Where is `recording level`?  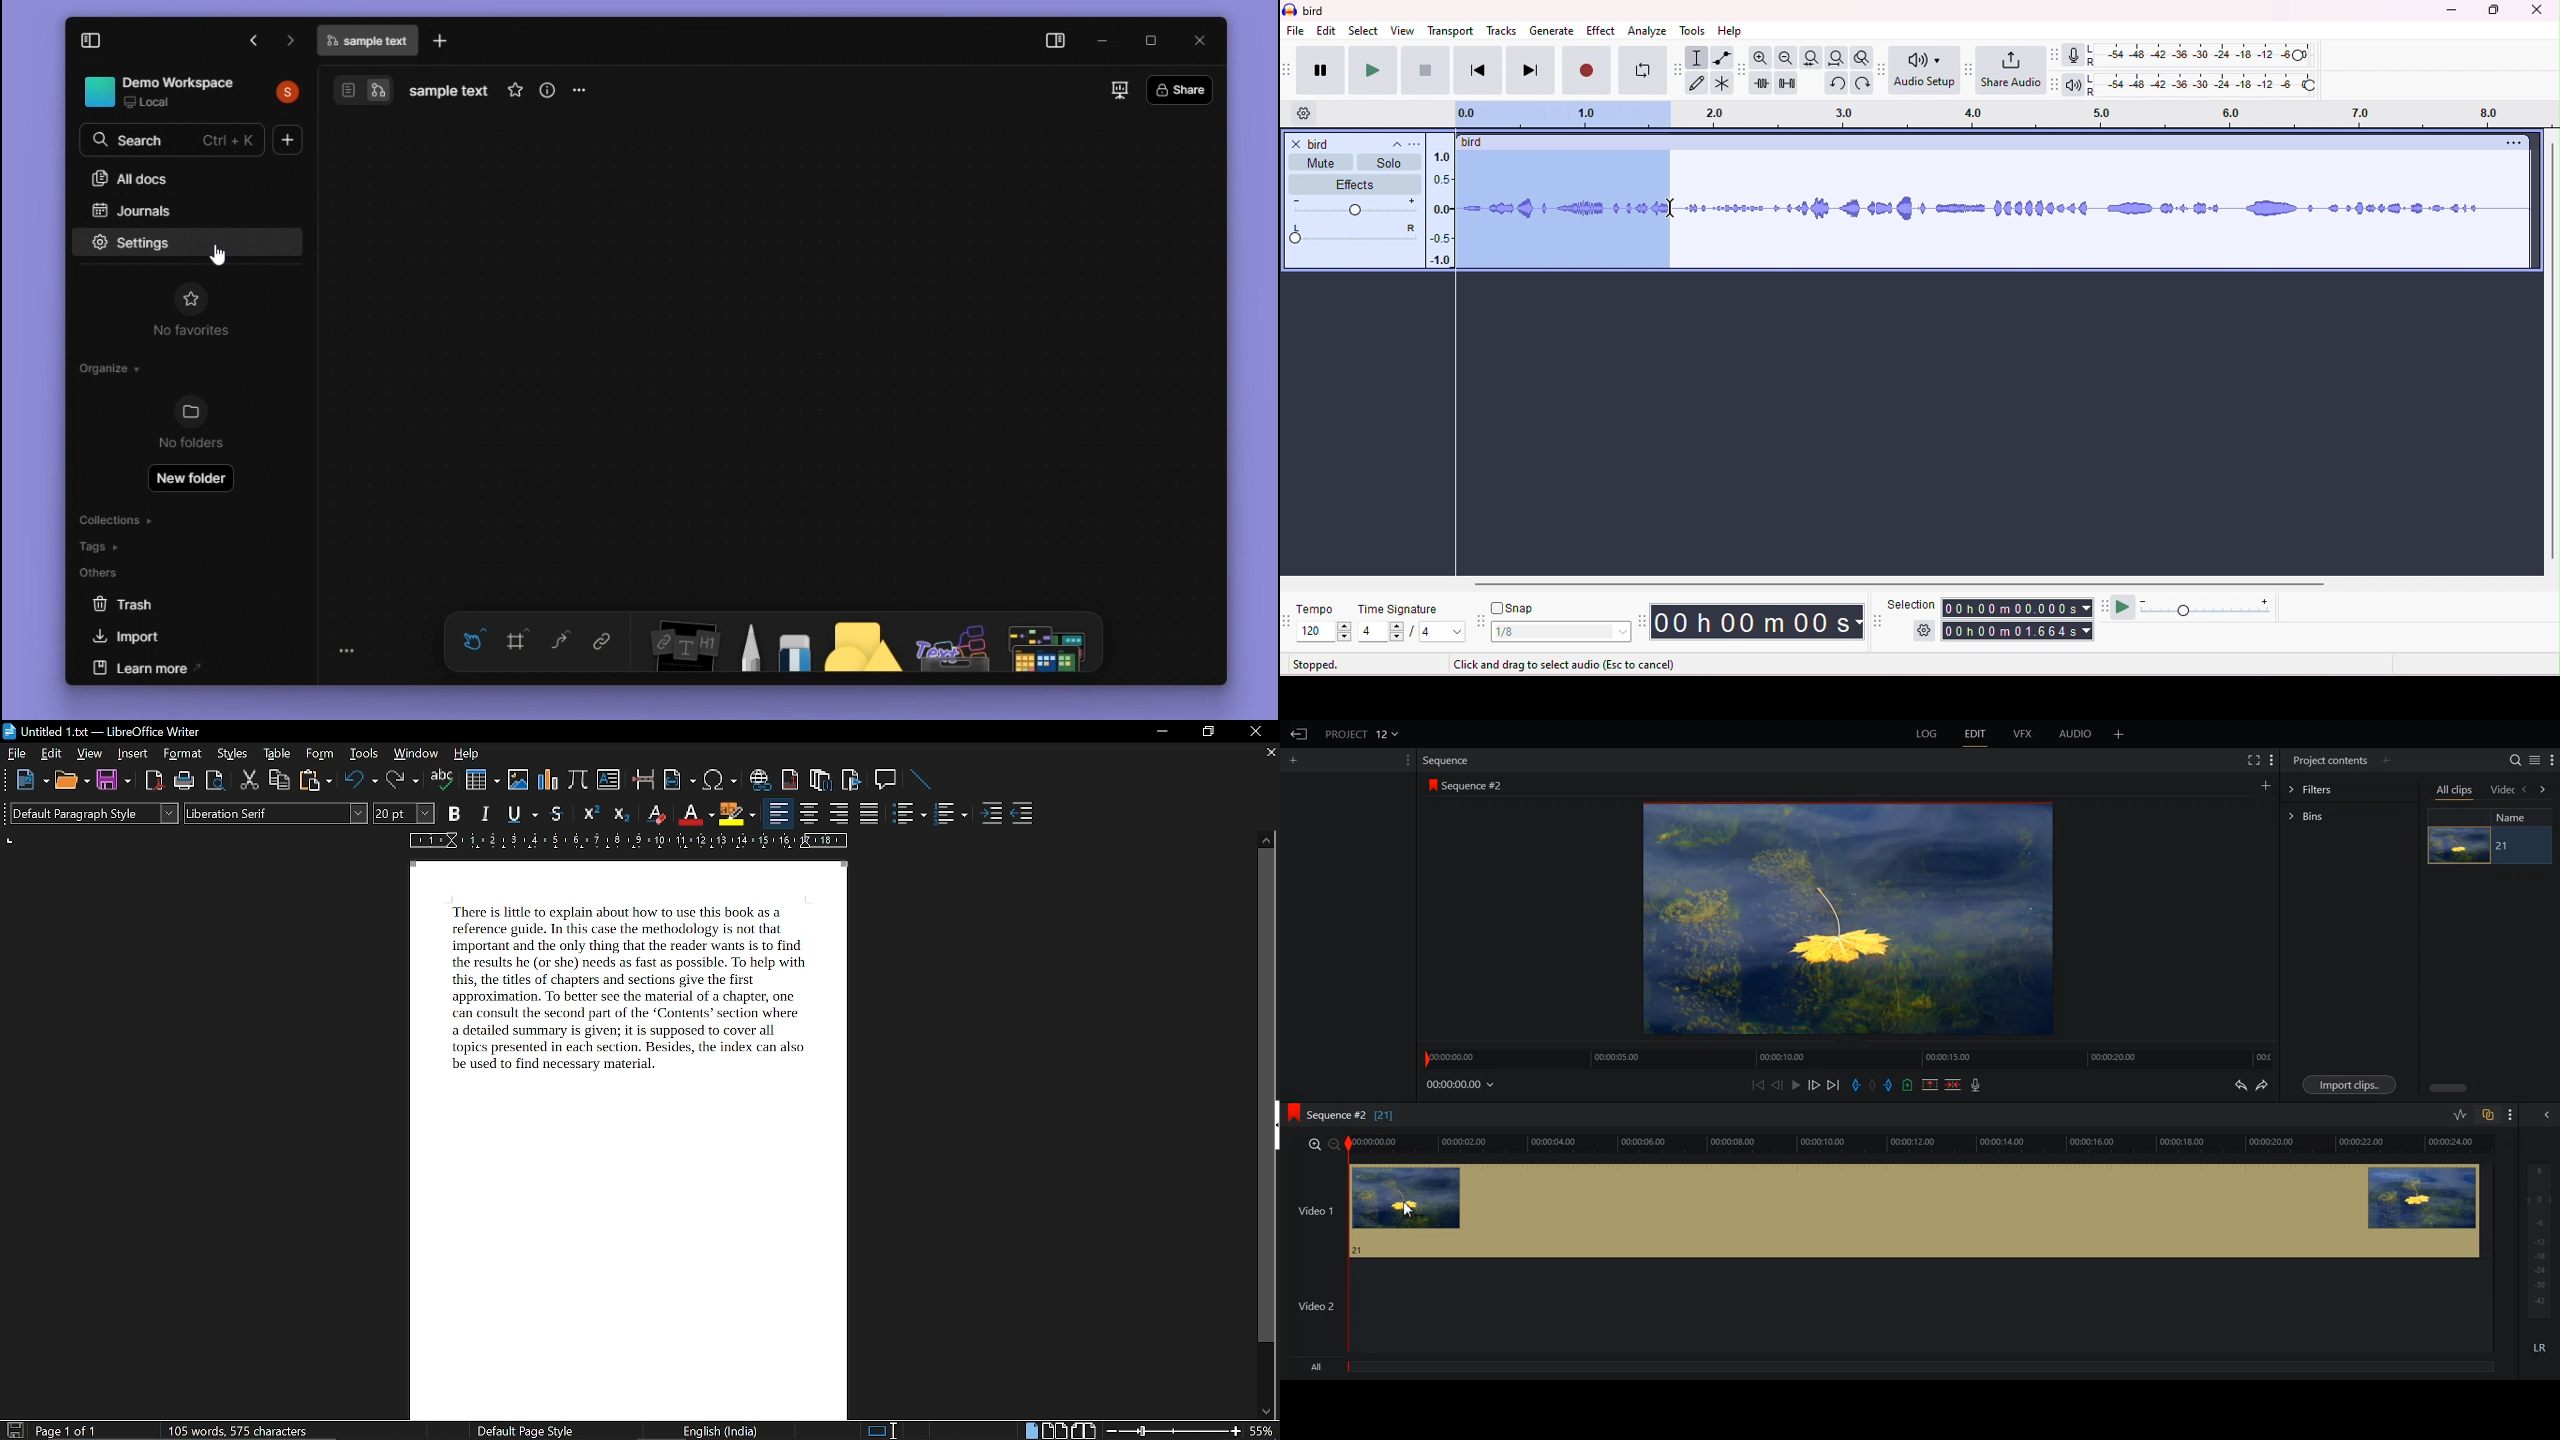
recording level is located at coordinates (2214, 55).